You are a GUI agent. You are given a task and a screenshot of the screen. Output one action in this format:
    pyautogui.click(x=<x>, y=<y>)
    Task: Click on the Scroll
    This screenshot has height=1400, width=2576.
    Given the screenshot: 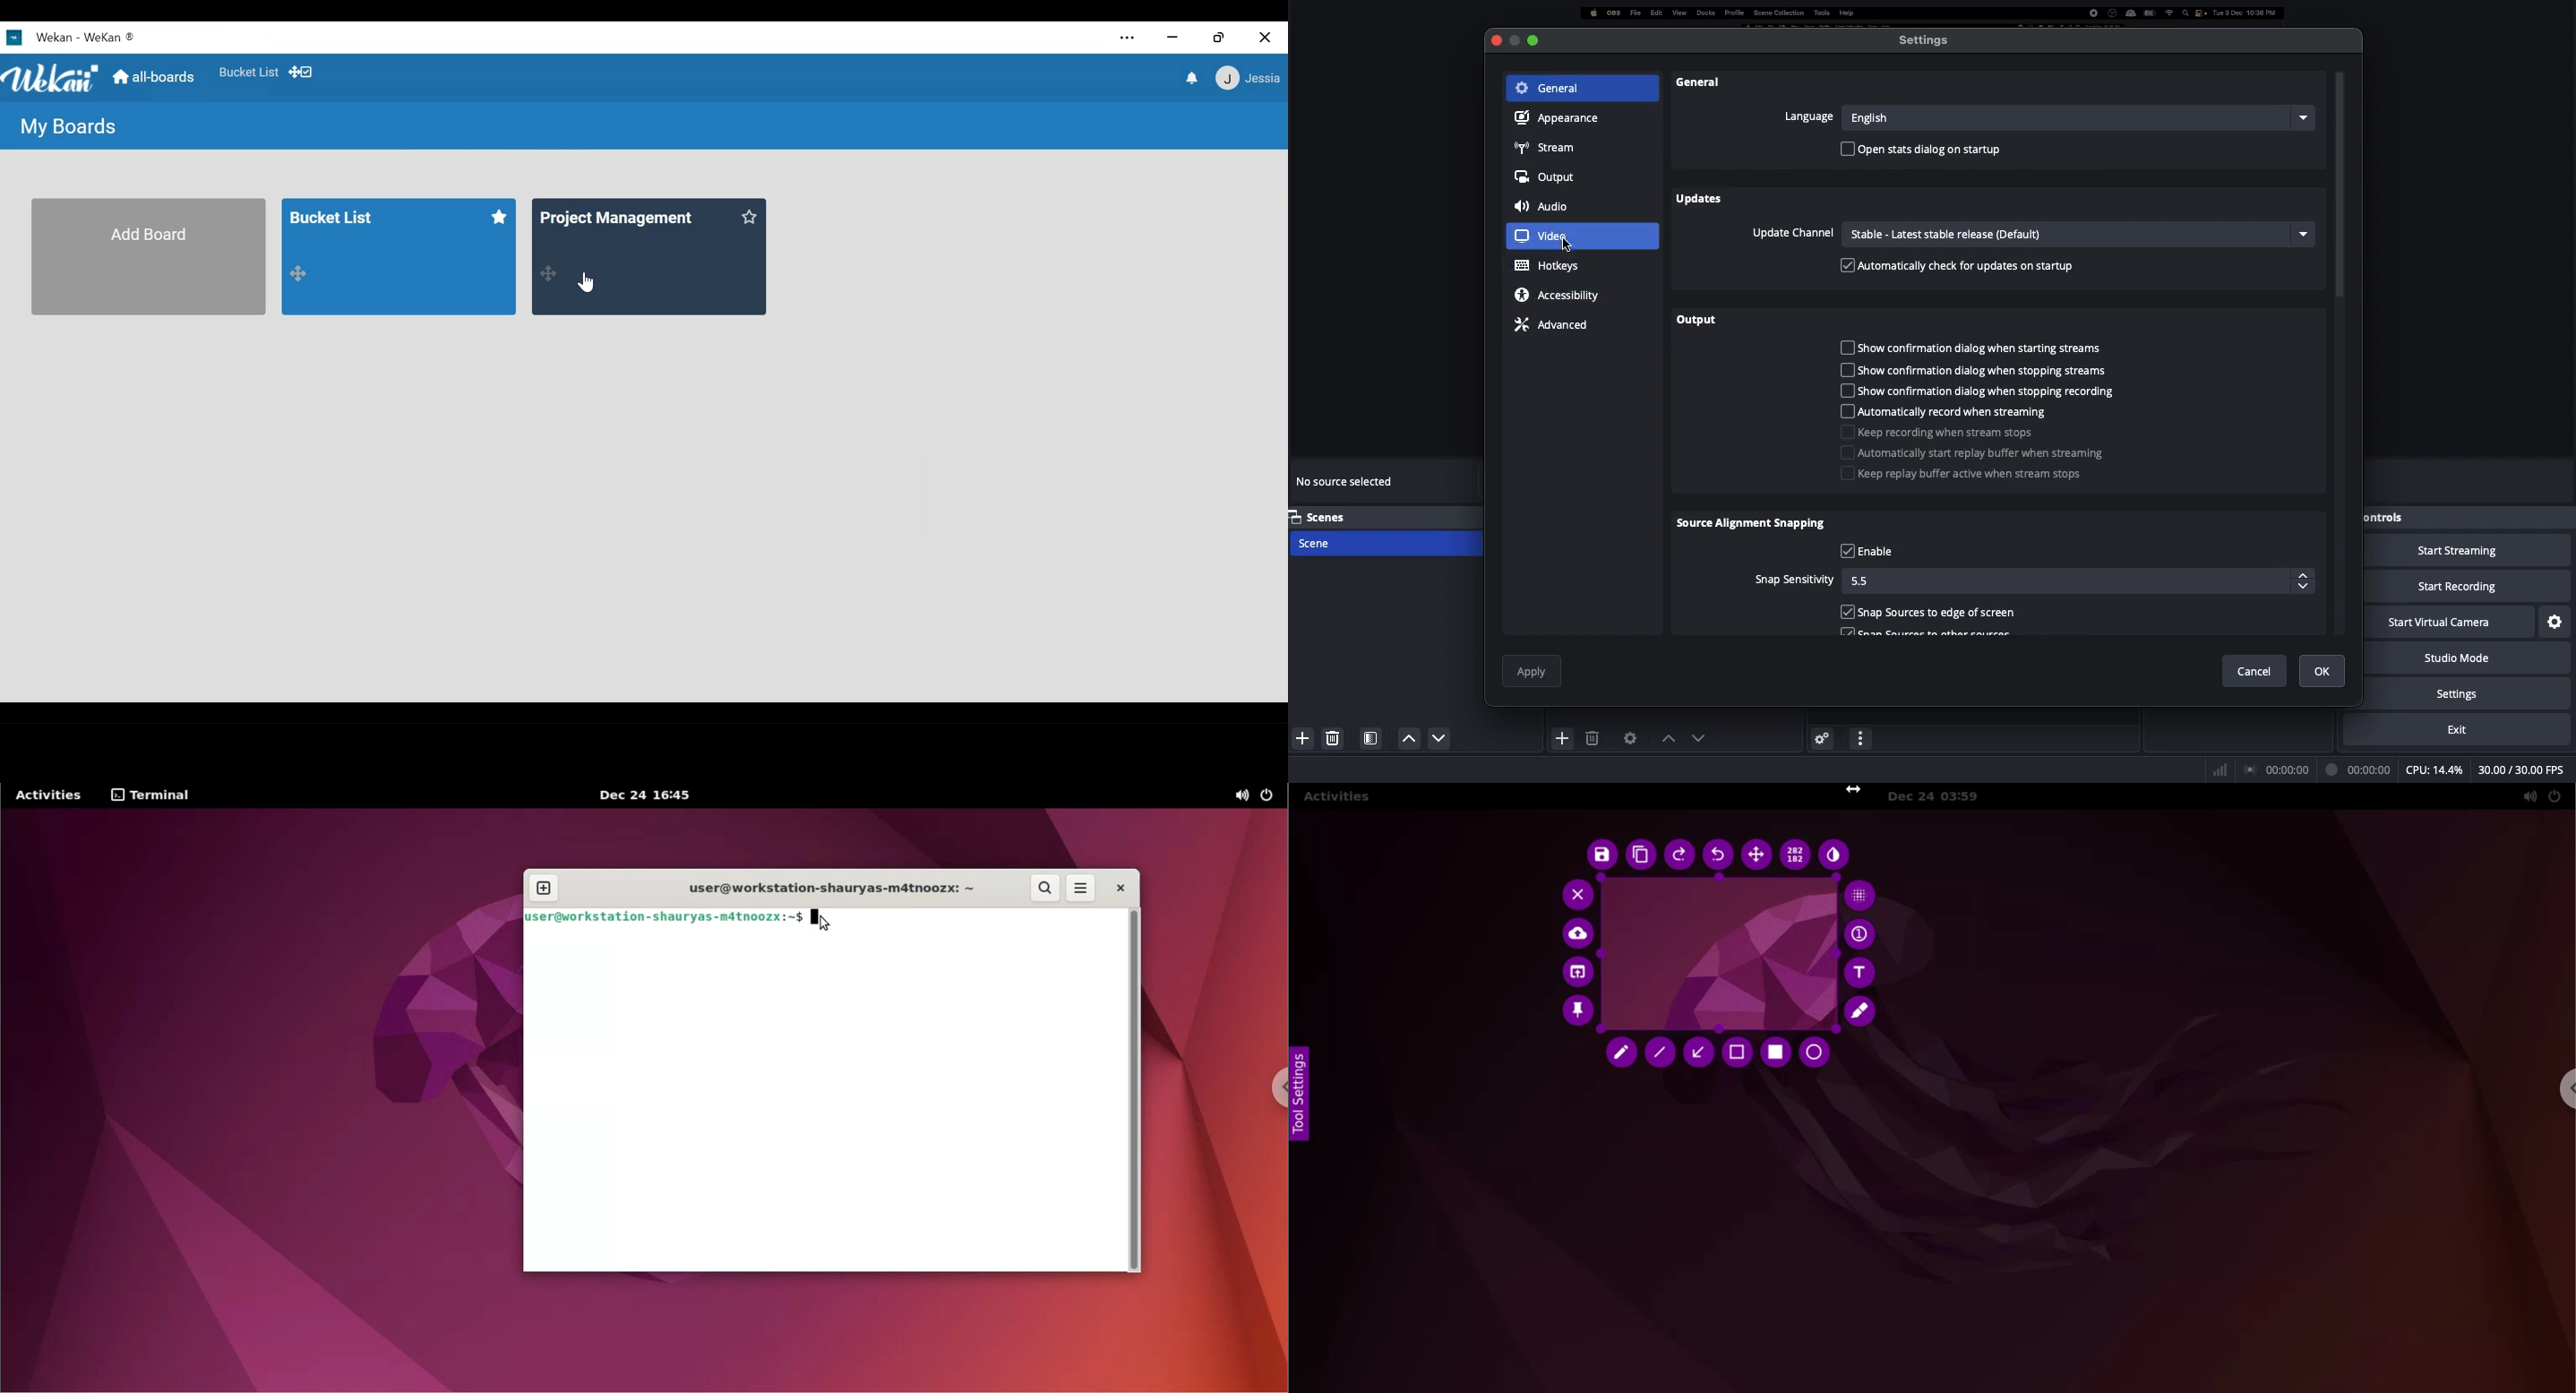 What is the action you would take?
    pyautogui.click(x=2342, y=354)
    